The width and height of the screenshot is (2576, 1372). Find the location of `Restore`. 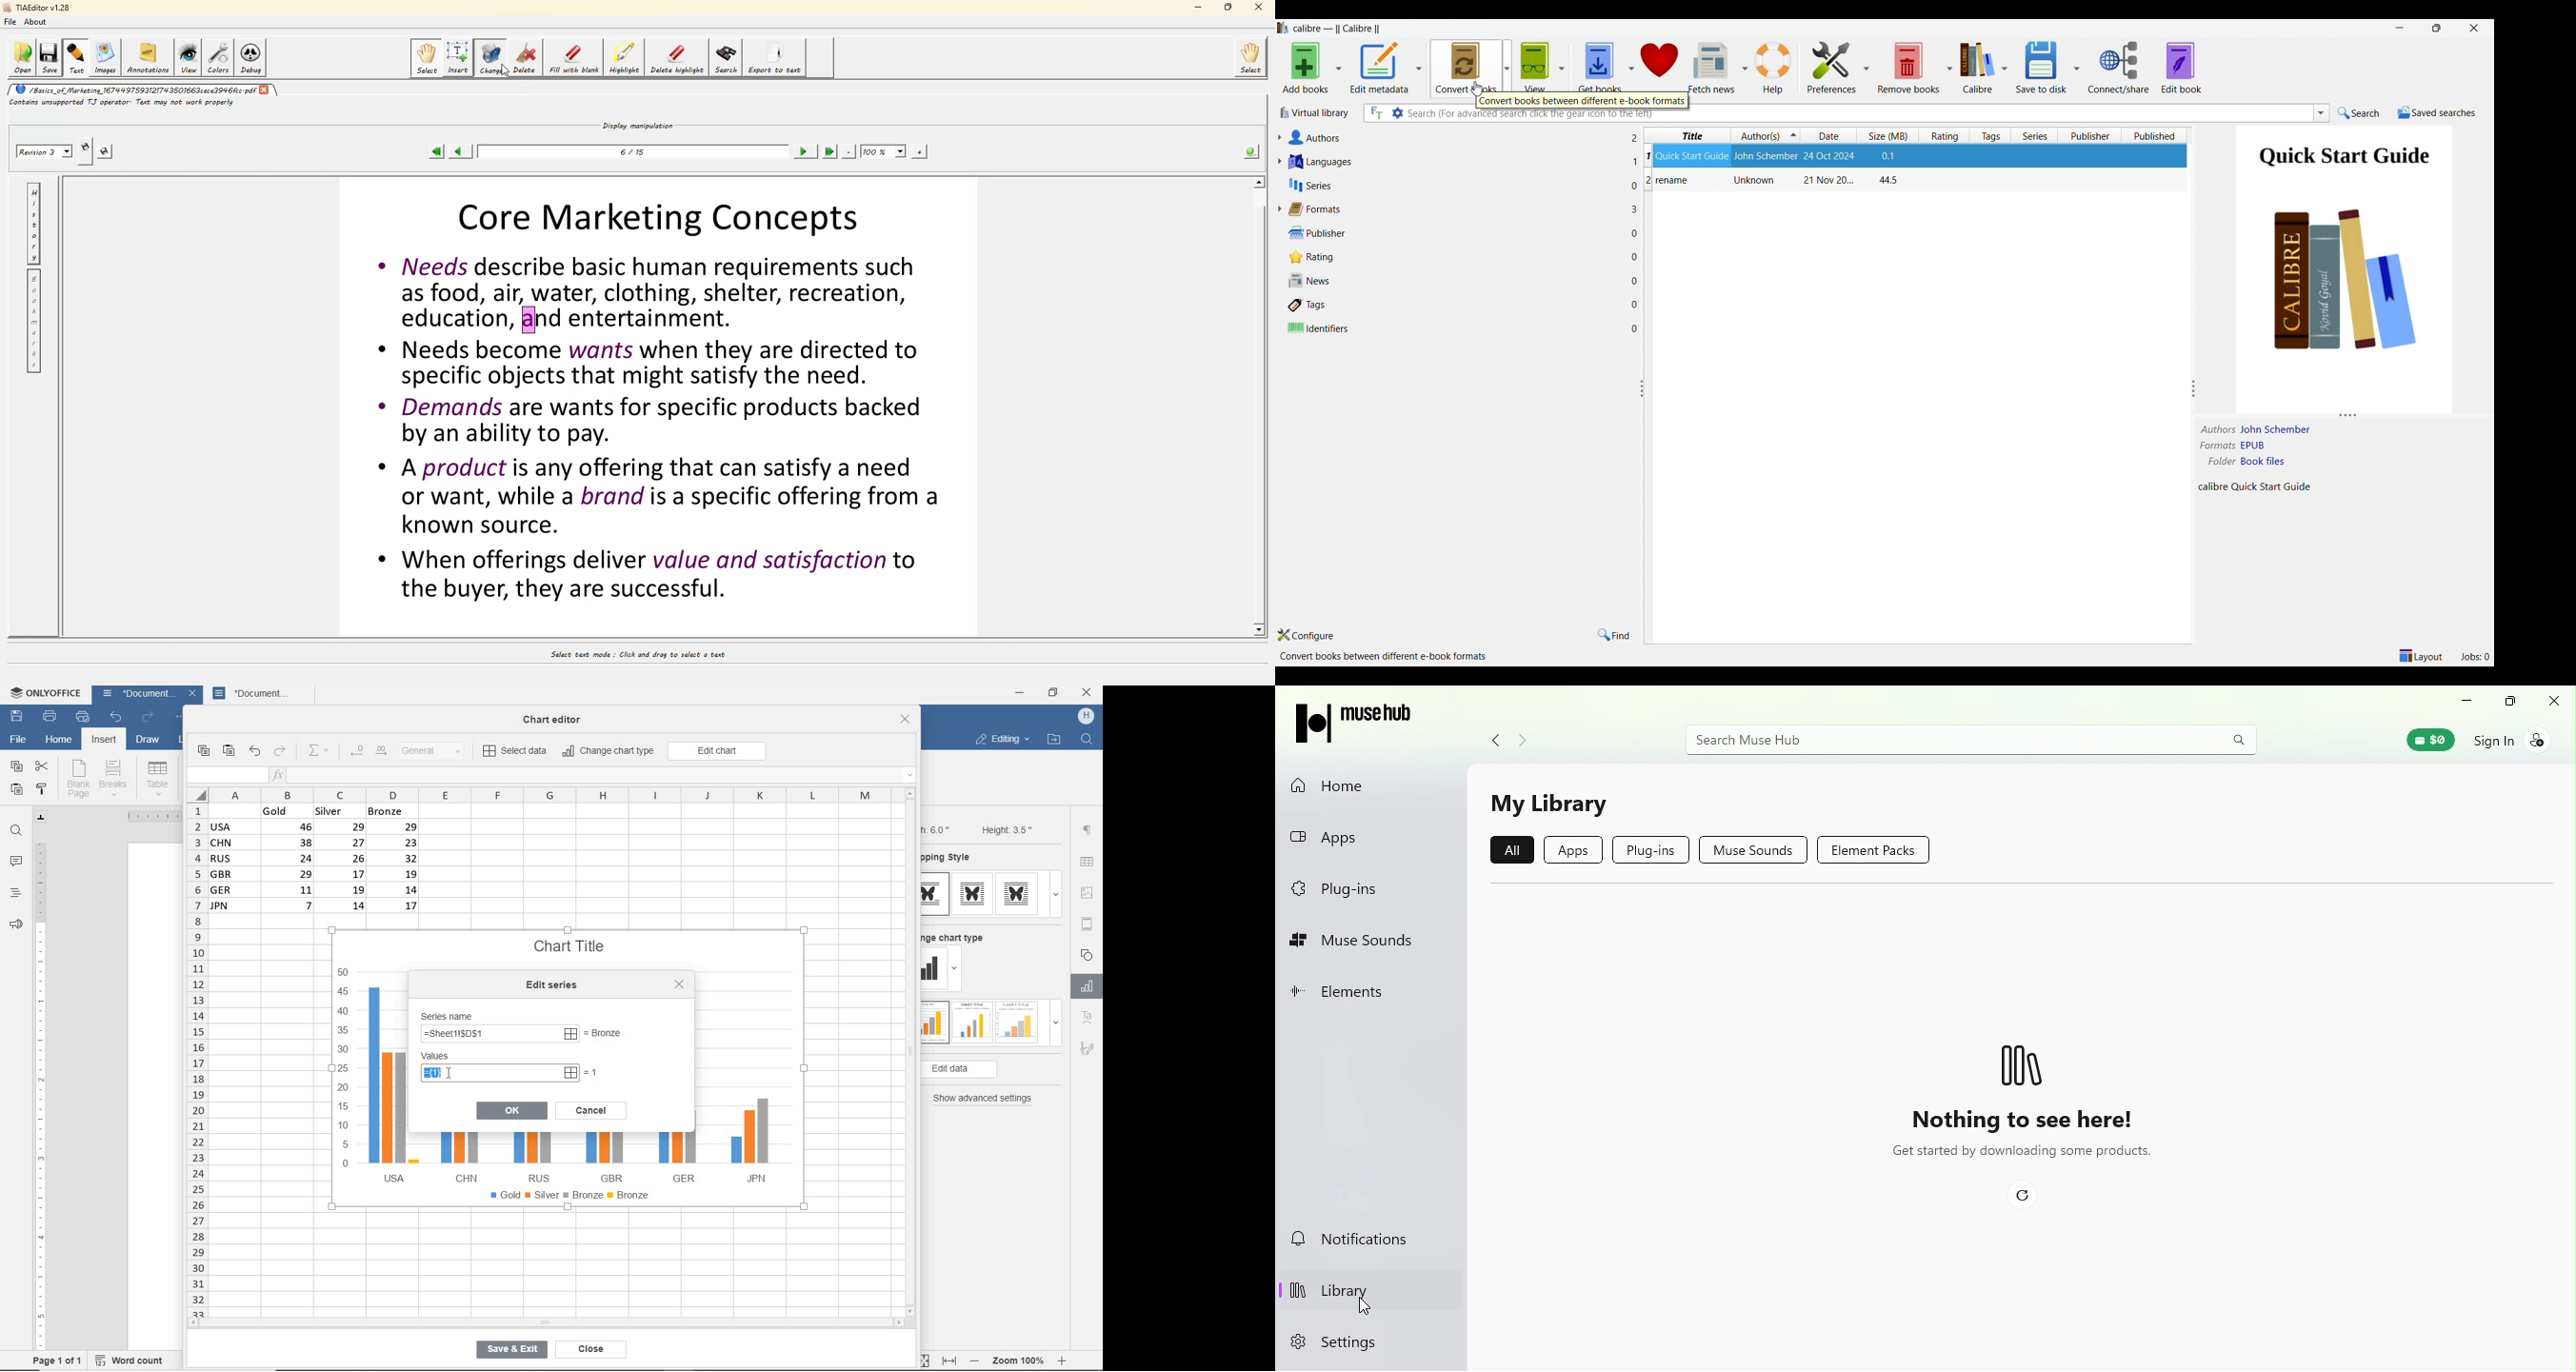

Restore is located at coordinates (2508, 705).